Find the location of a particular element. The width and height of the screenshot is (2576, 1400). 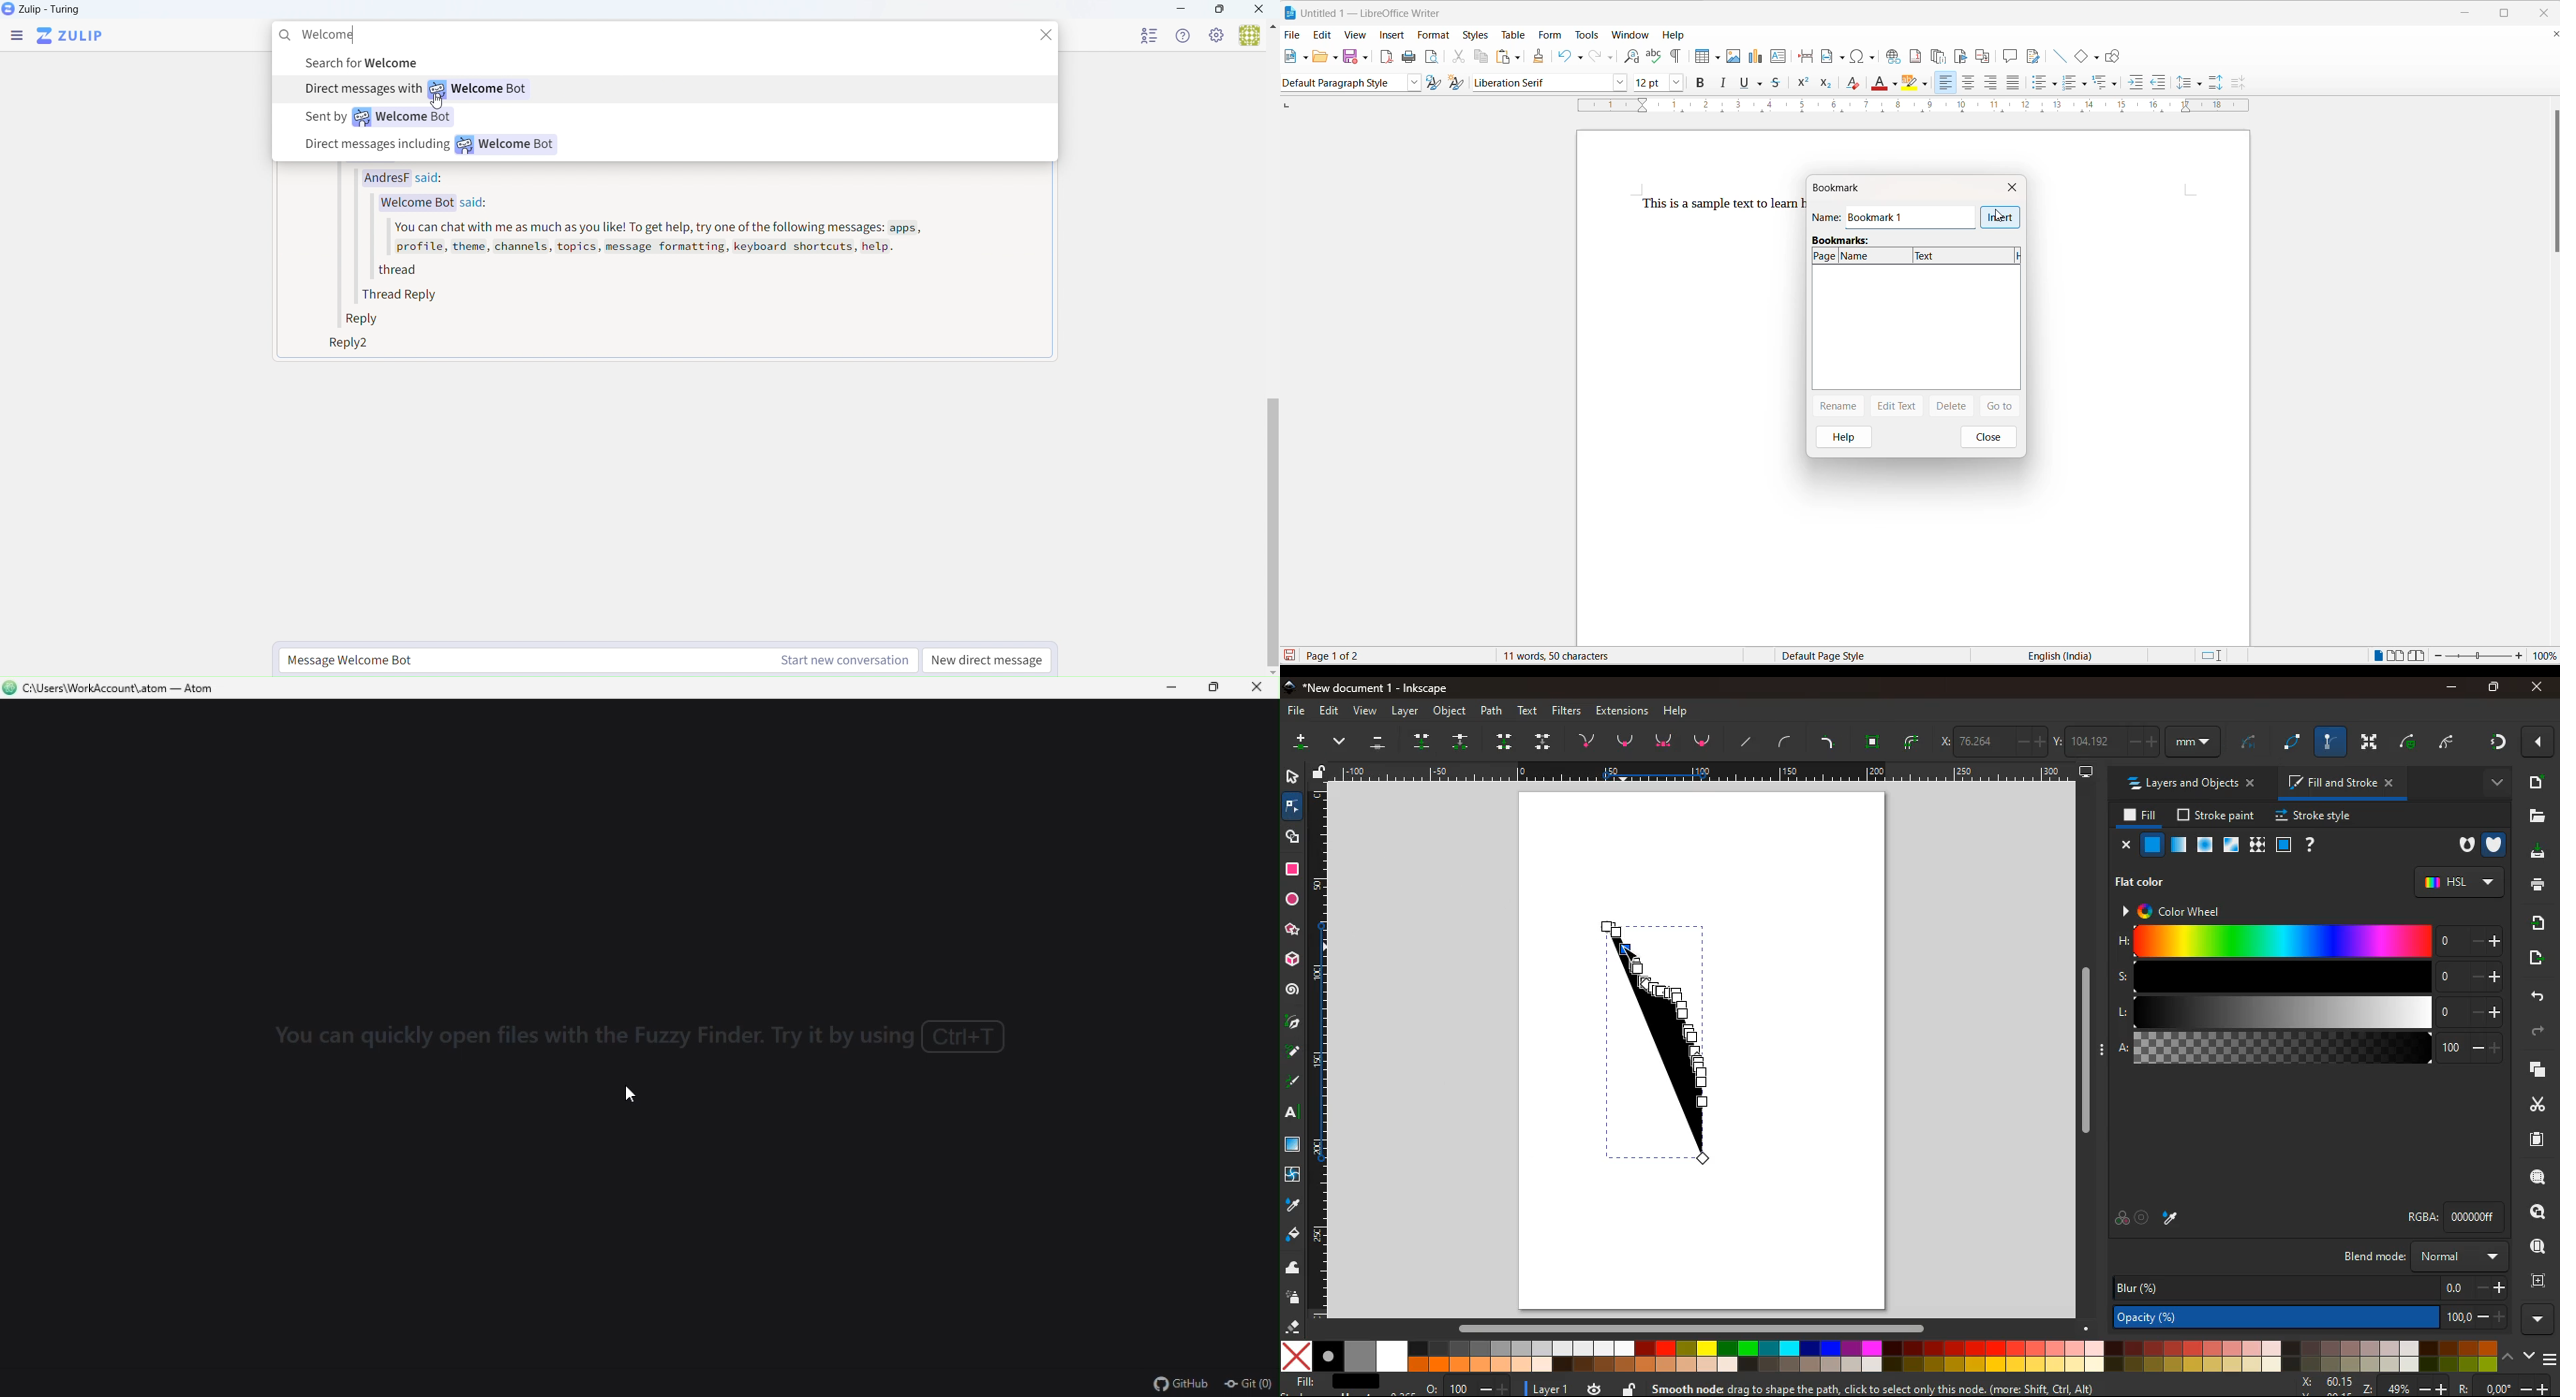

go to is located at coordinates (1999, 408).